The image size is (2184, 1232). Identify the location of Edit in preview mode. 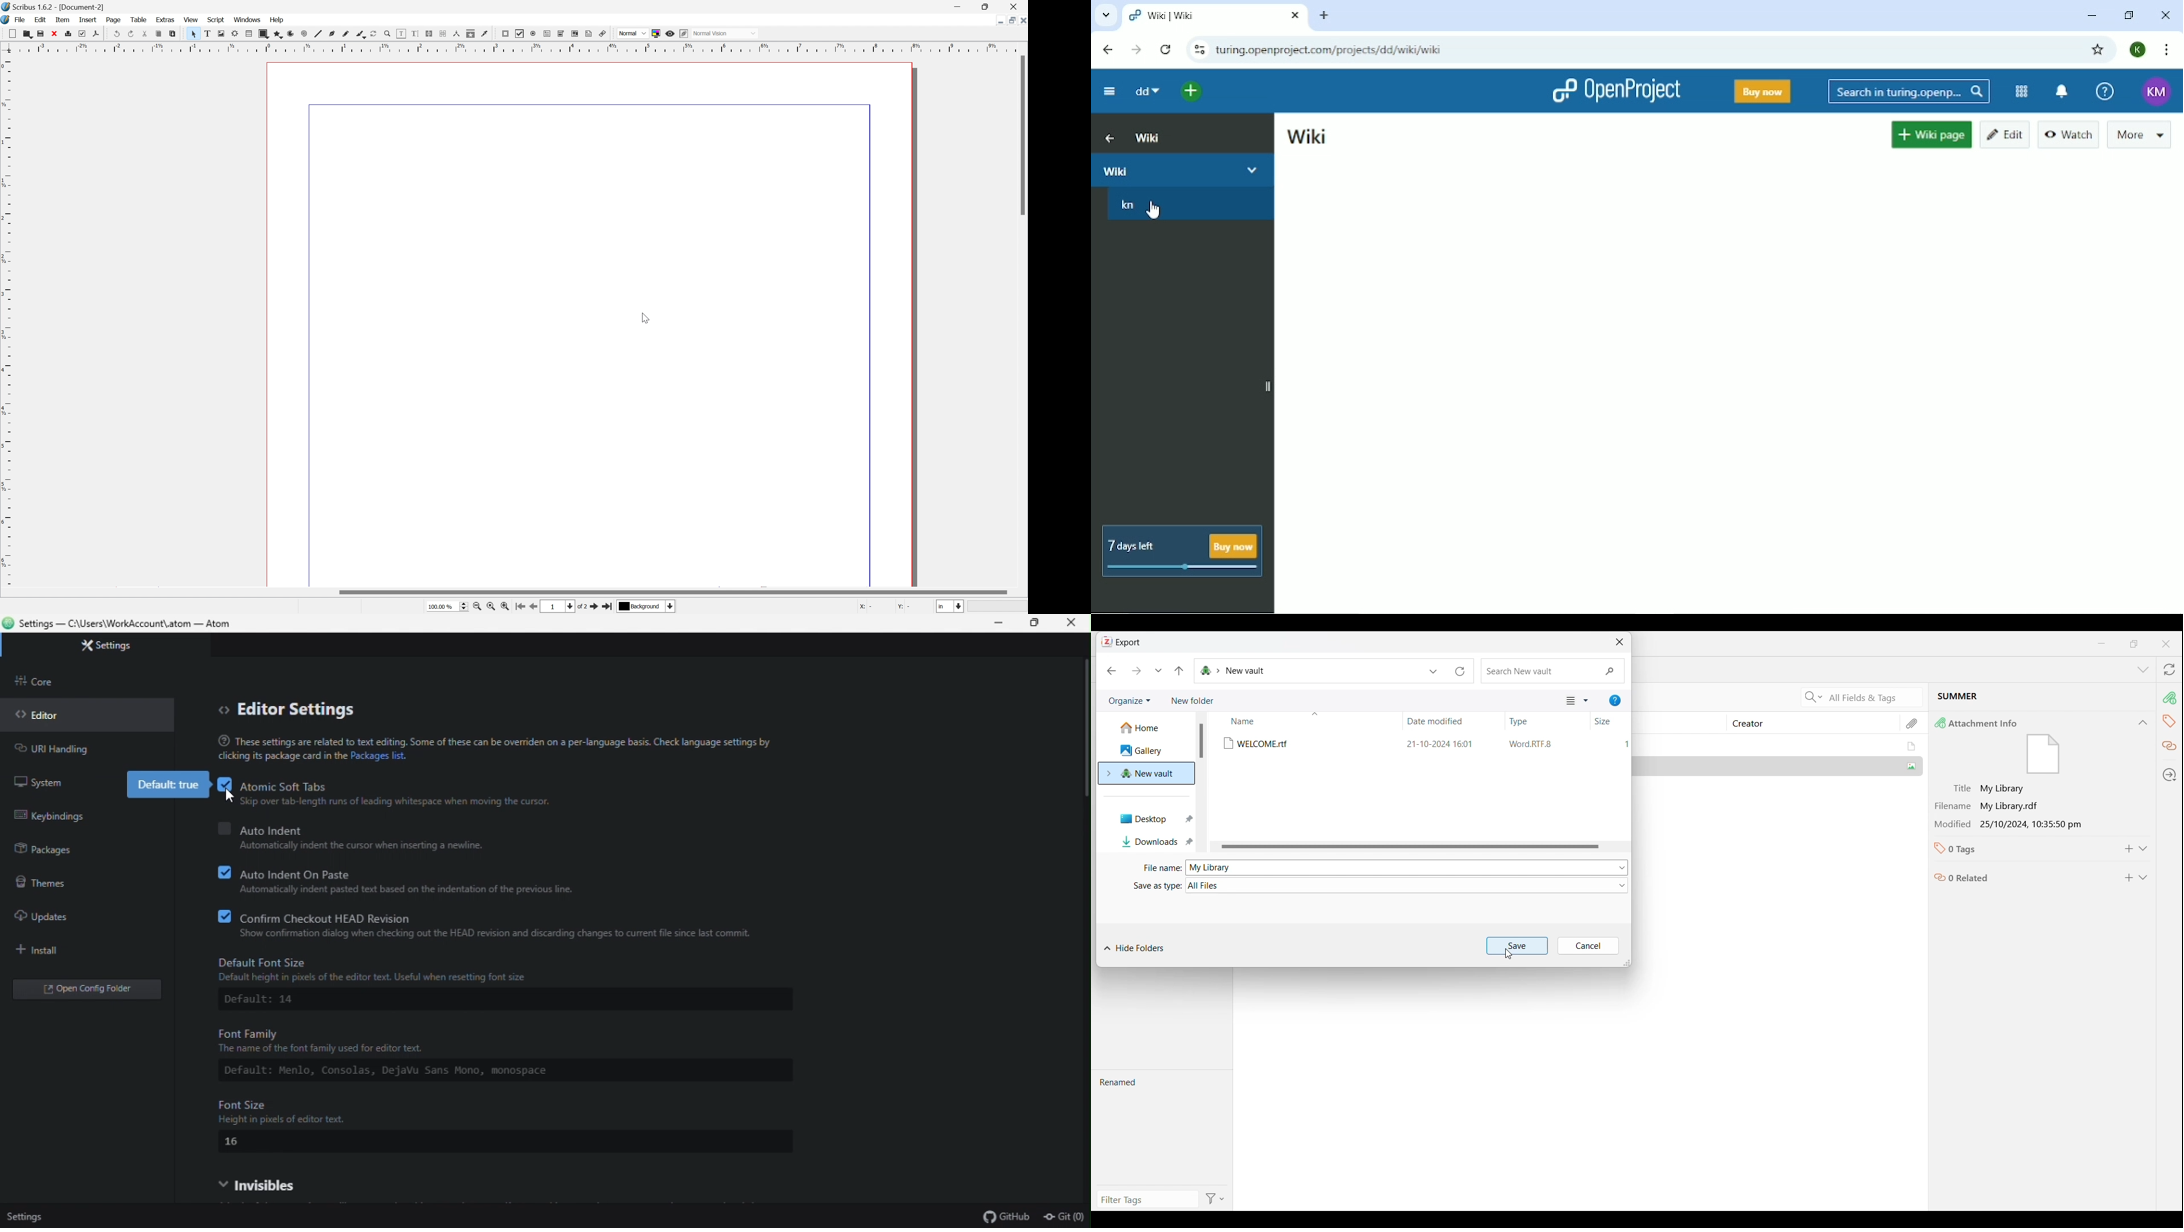
(686, 34).